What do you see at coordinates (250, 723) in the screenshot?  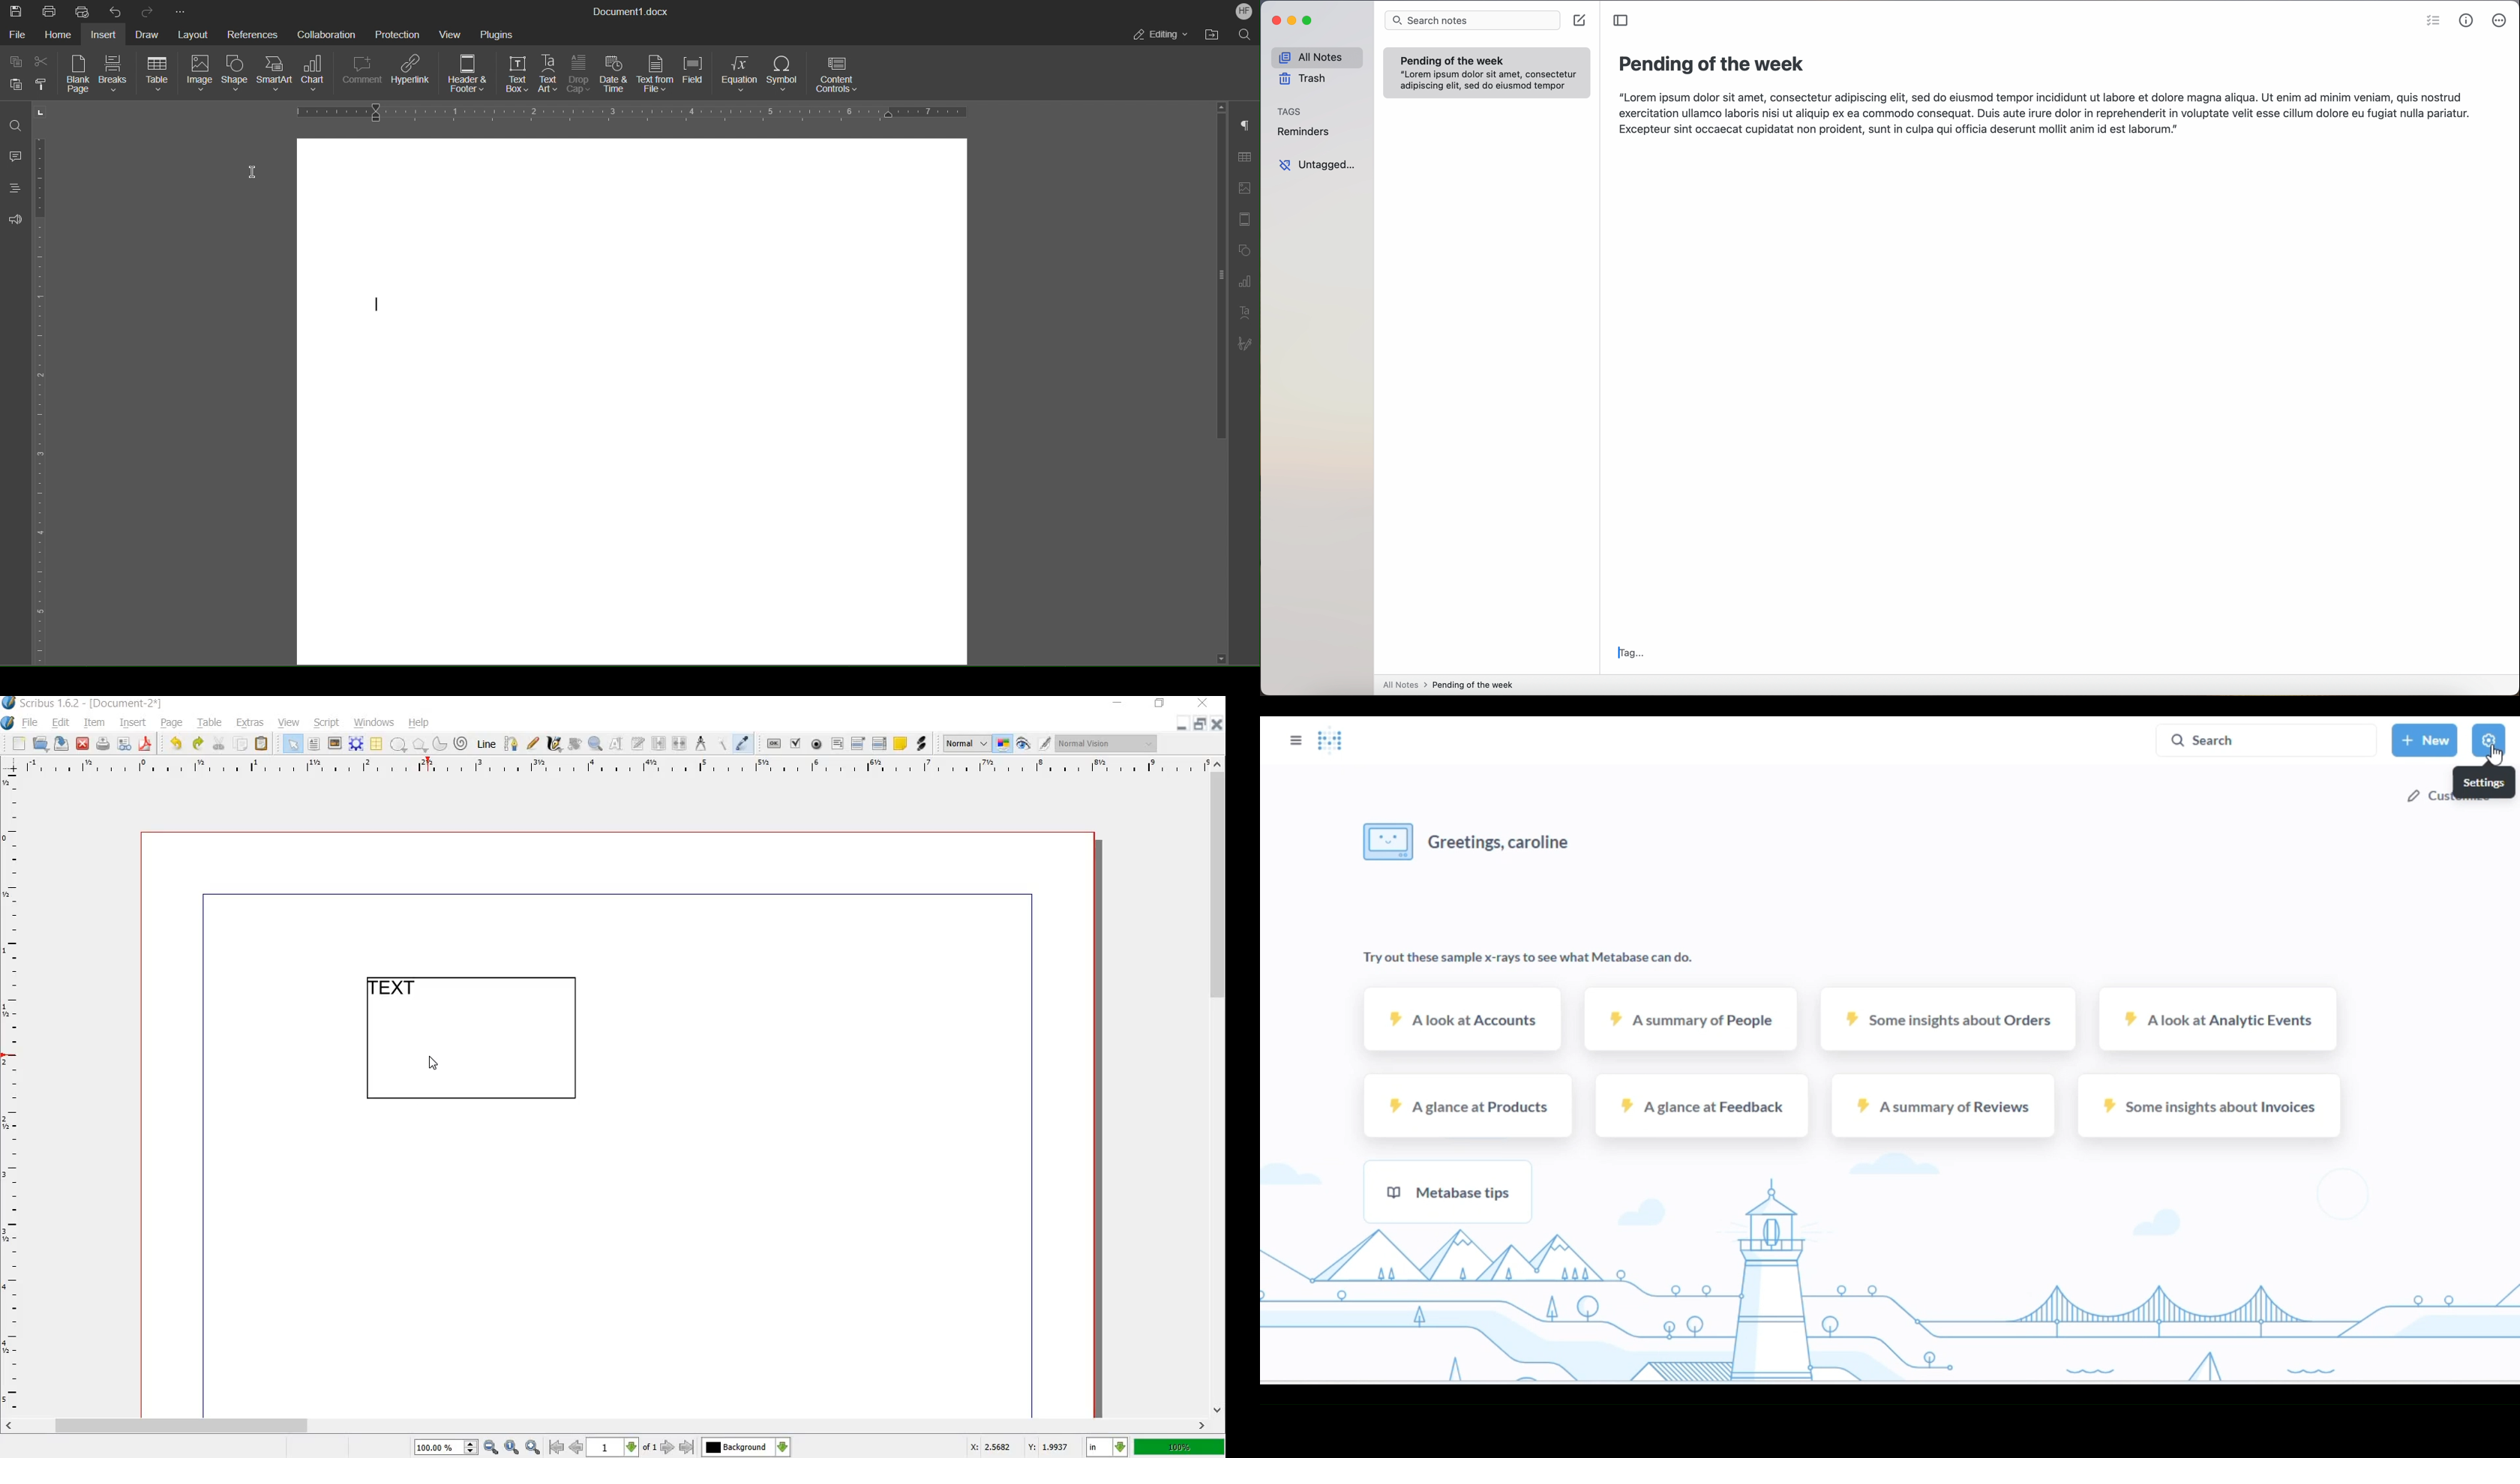 I see `extras` at bounding box center [250, 723].